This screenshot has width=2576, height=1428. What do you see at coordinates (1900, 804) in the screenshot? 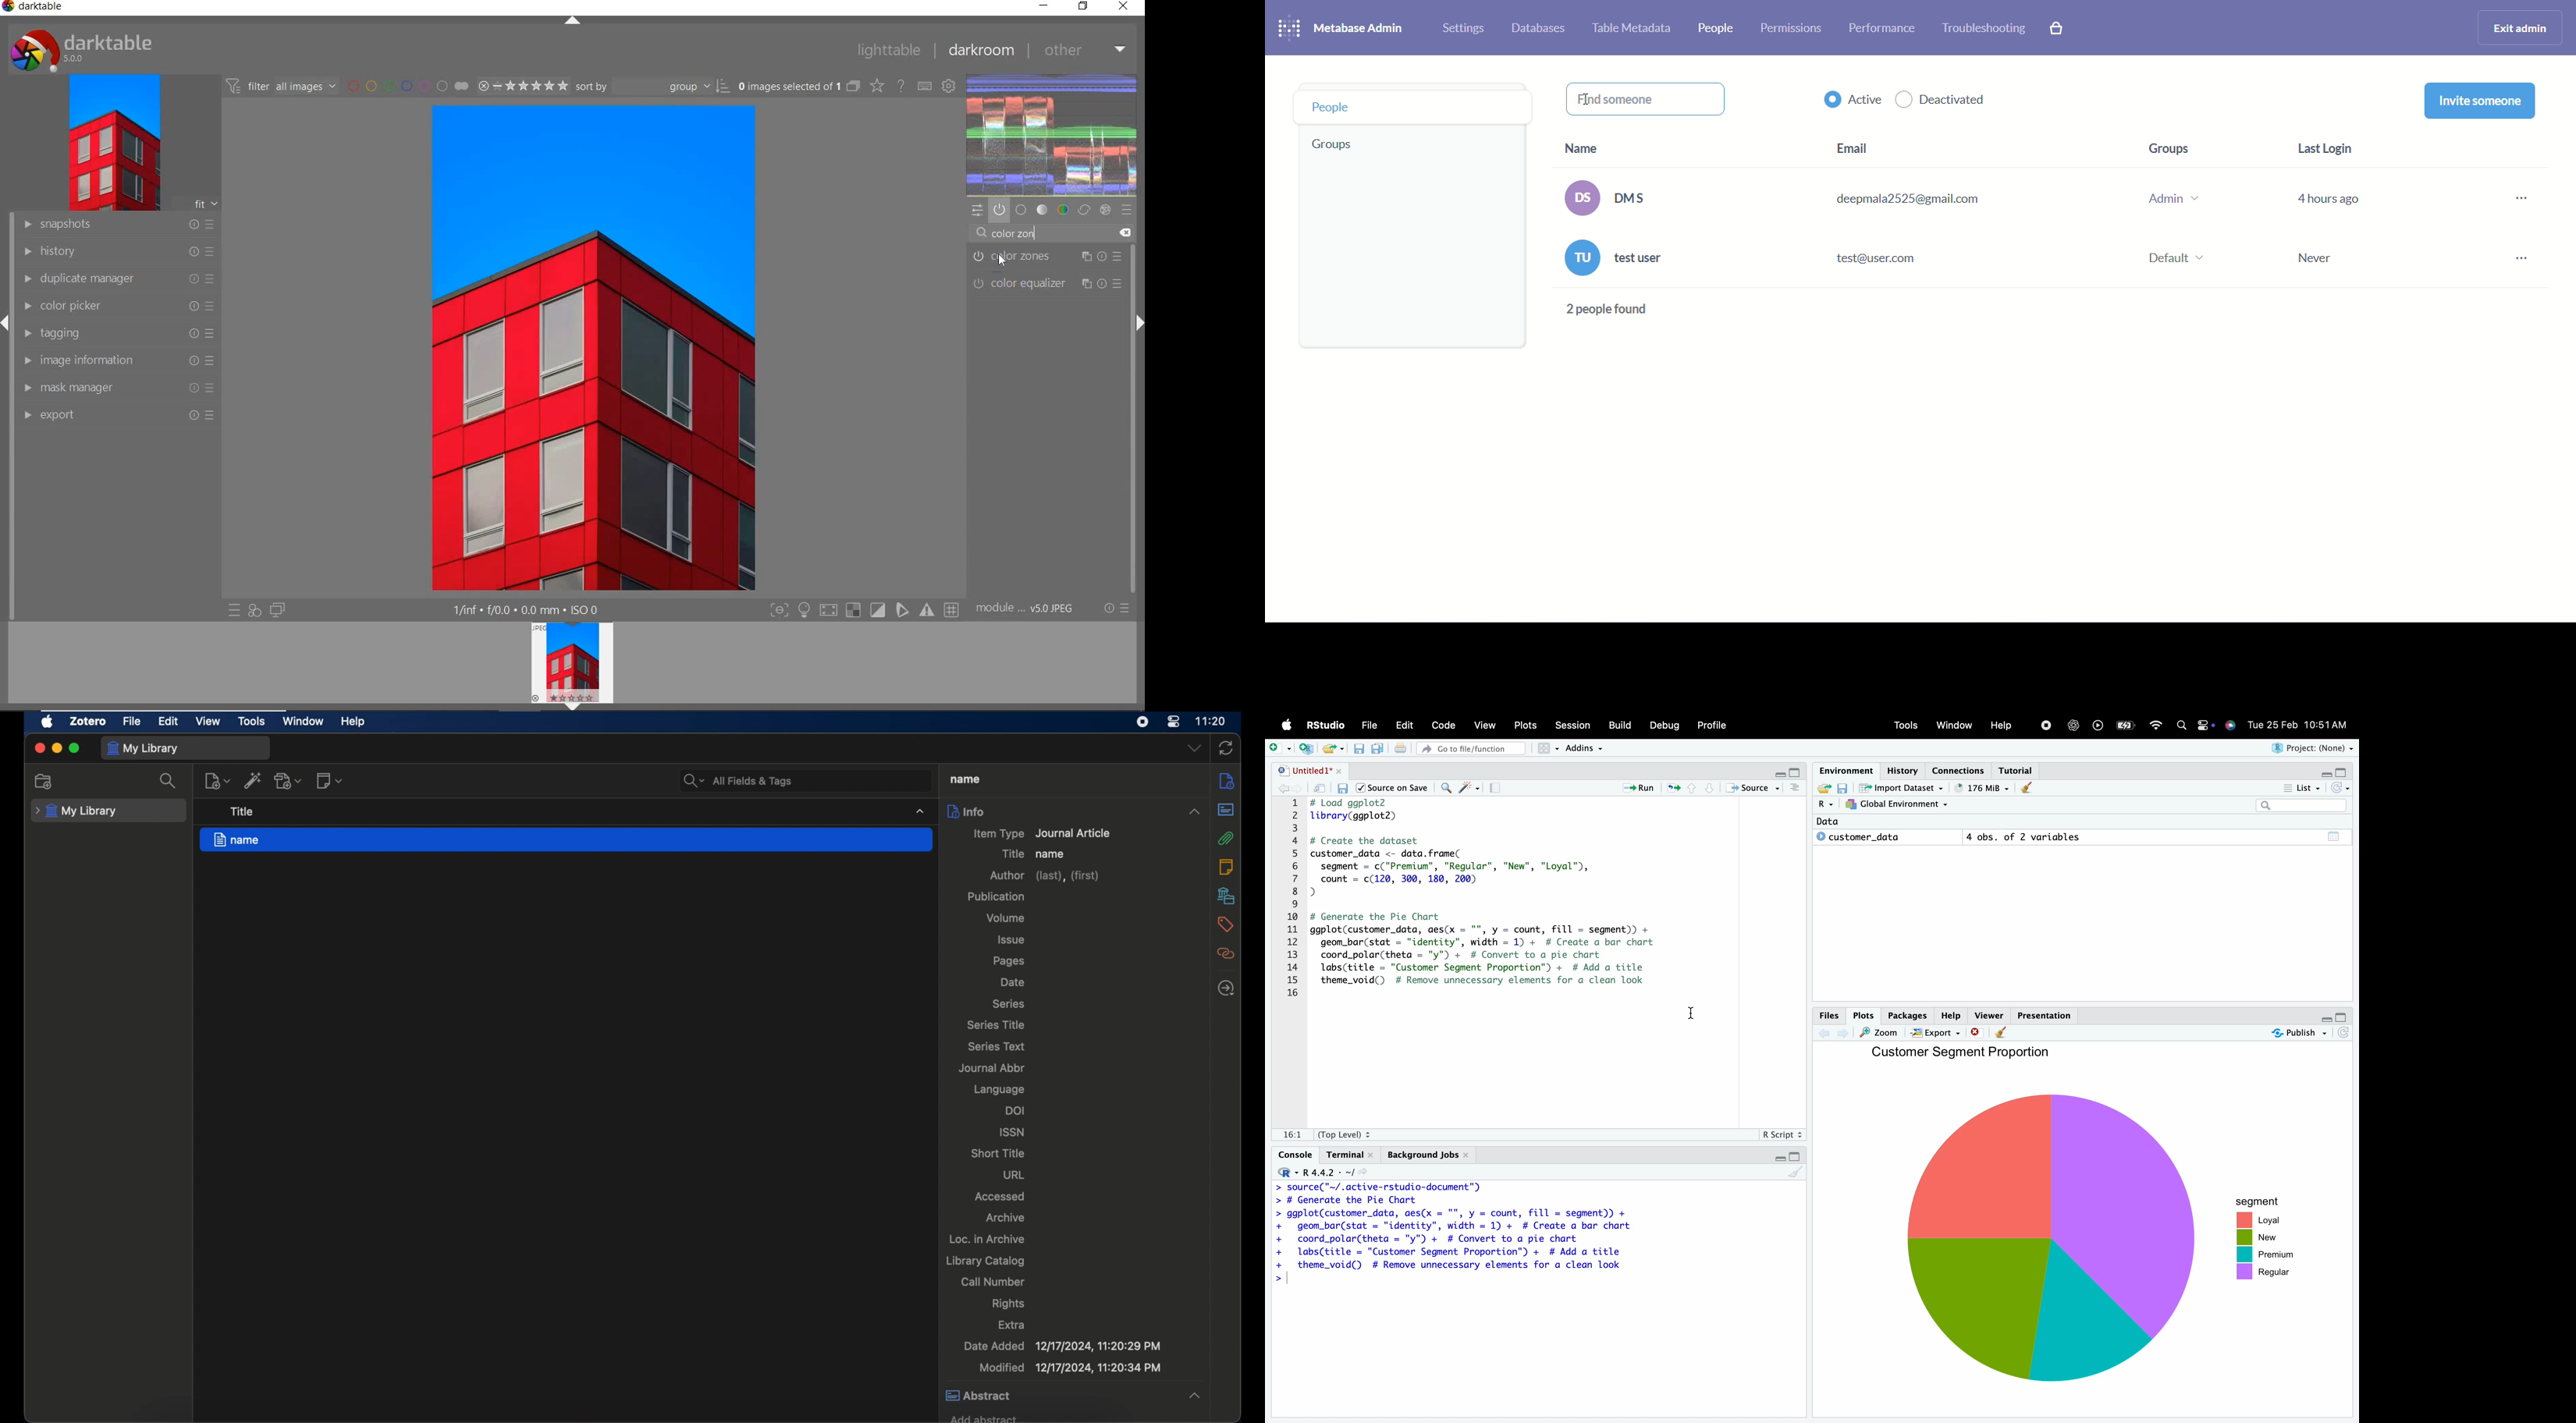
I see `7}, Global Environment` at bounding box center [1900, 804].